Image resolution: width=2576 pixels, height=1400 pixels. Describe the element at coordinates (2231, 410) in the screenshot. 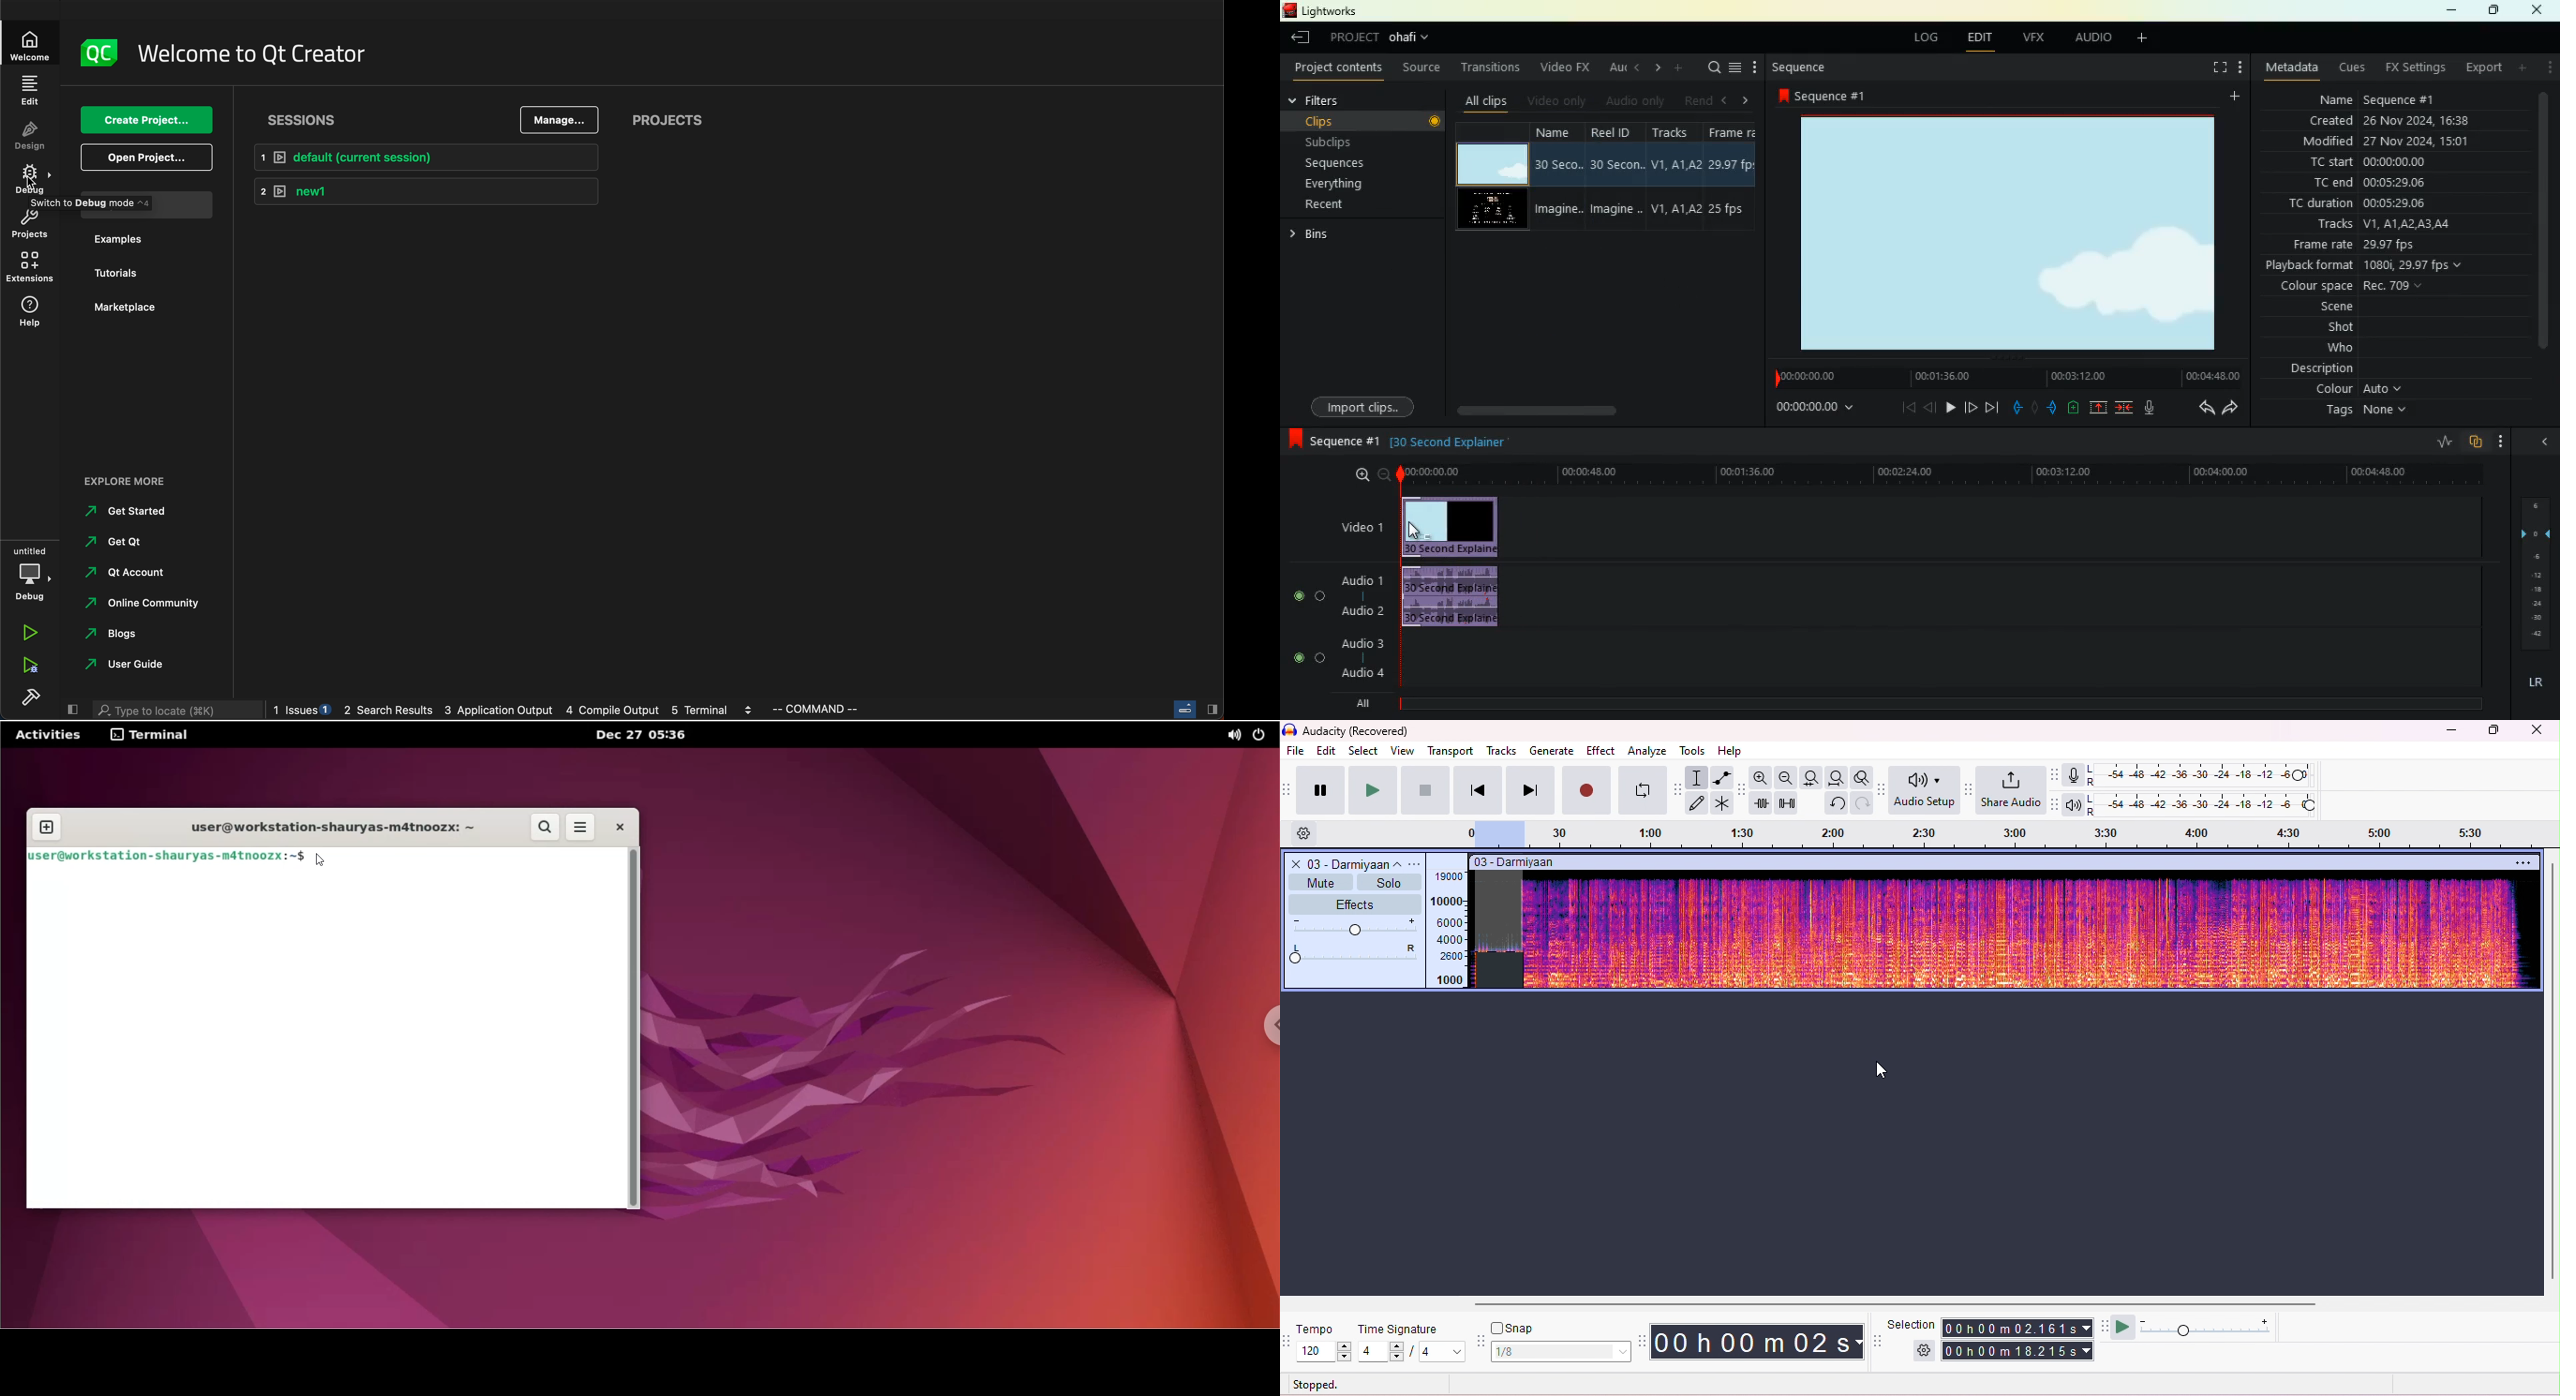

I see `forward` at that location.